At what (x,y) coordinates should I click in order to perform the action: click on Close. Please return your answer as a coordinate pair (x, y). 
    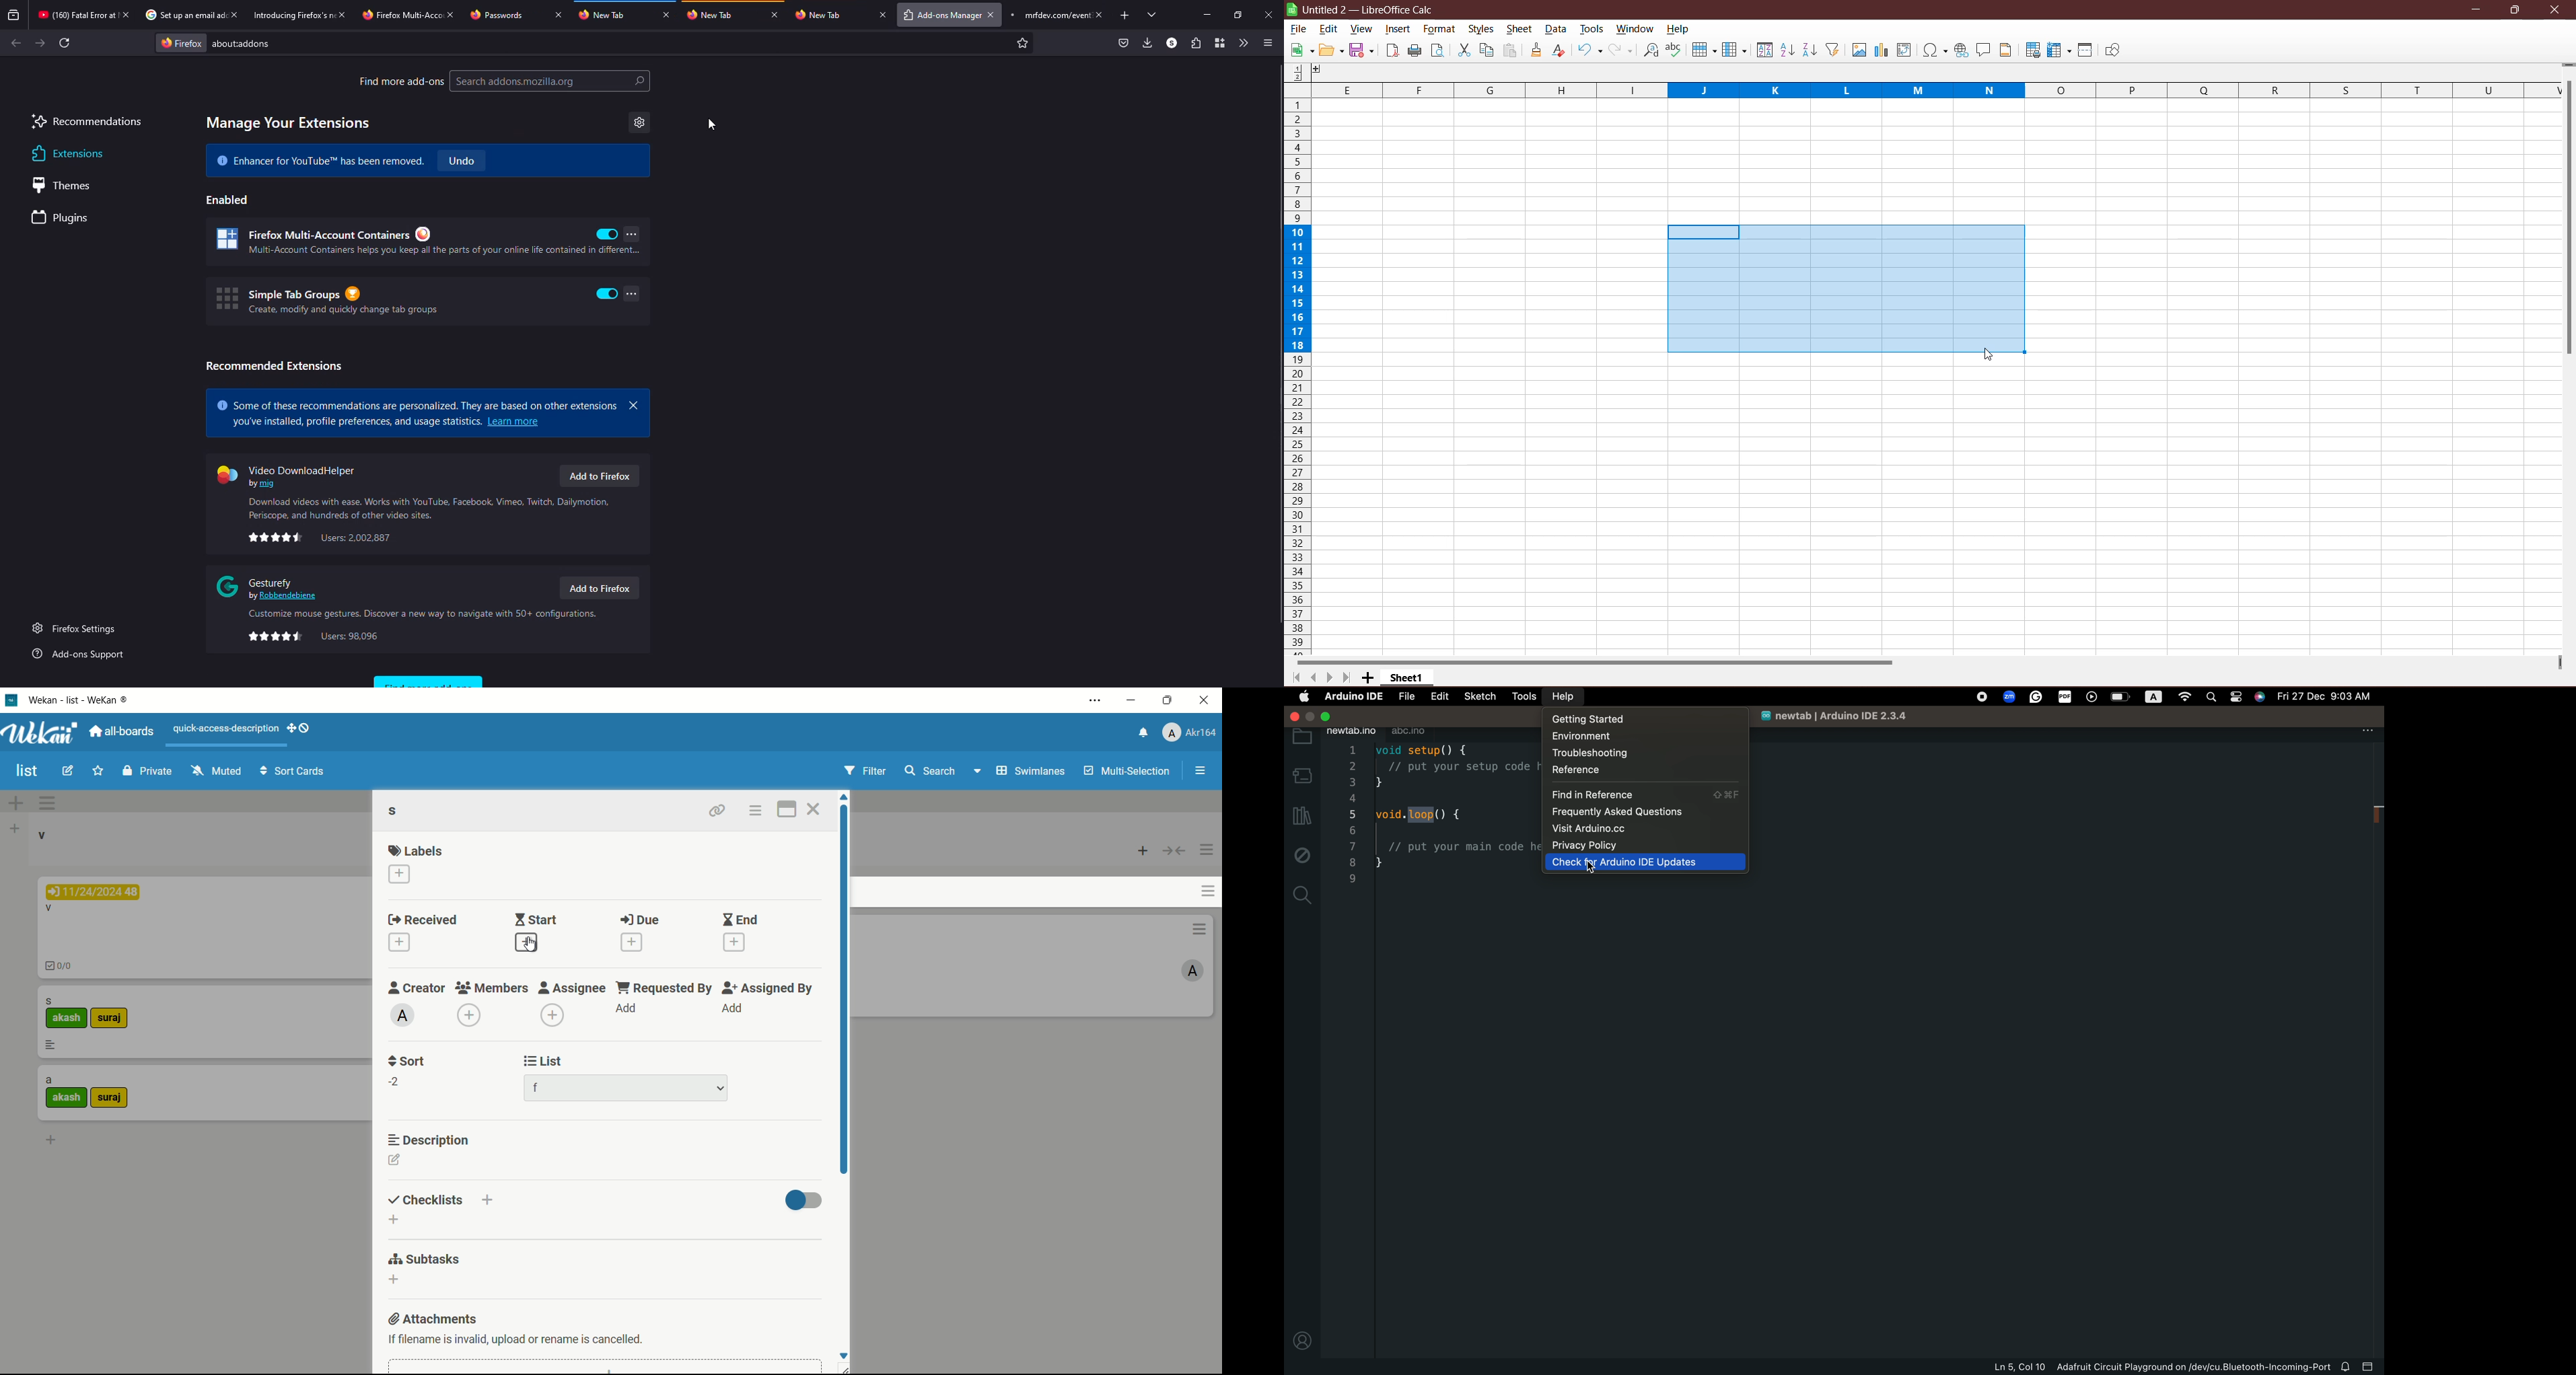
    Looking at the image, I should click on (233, 14).